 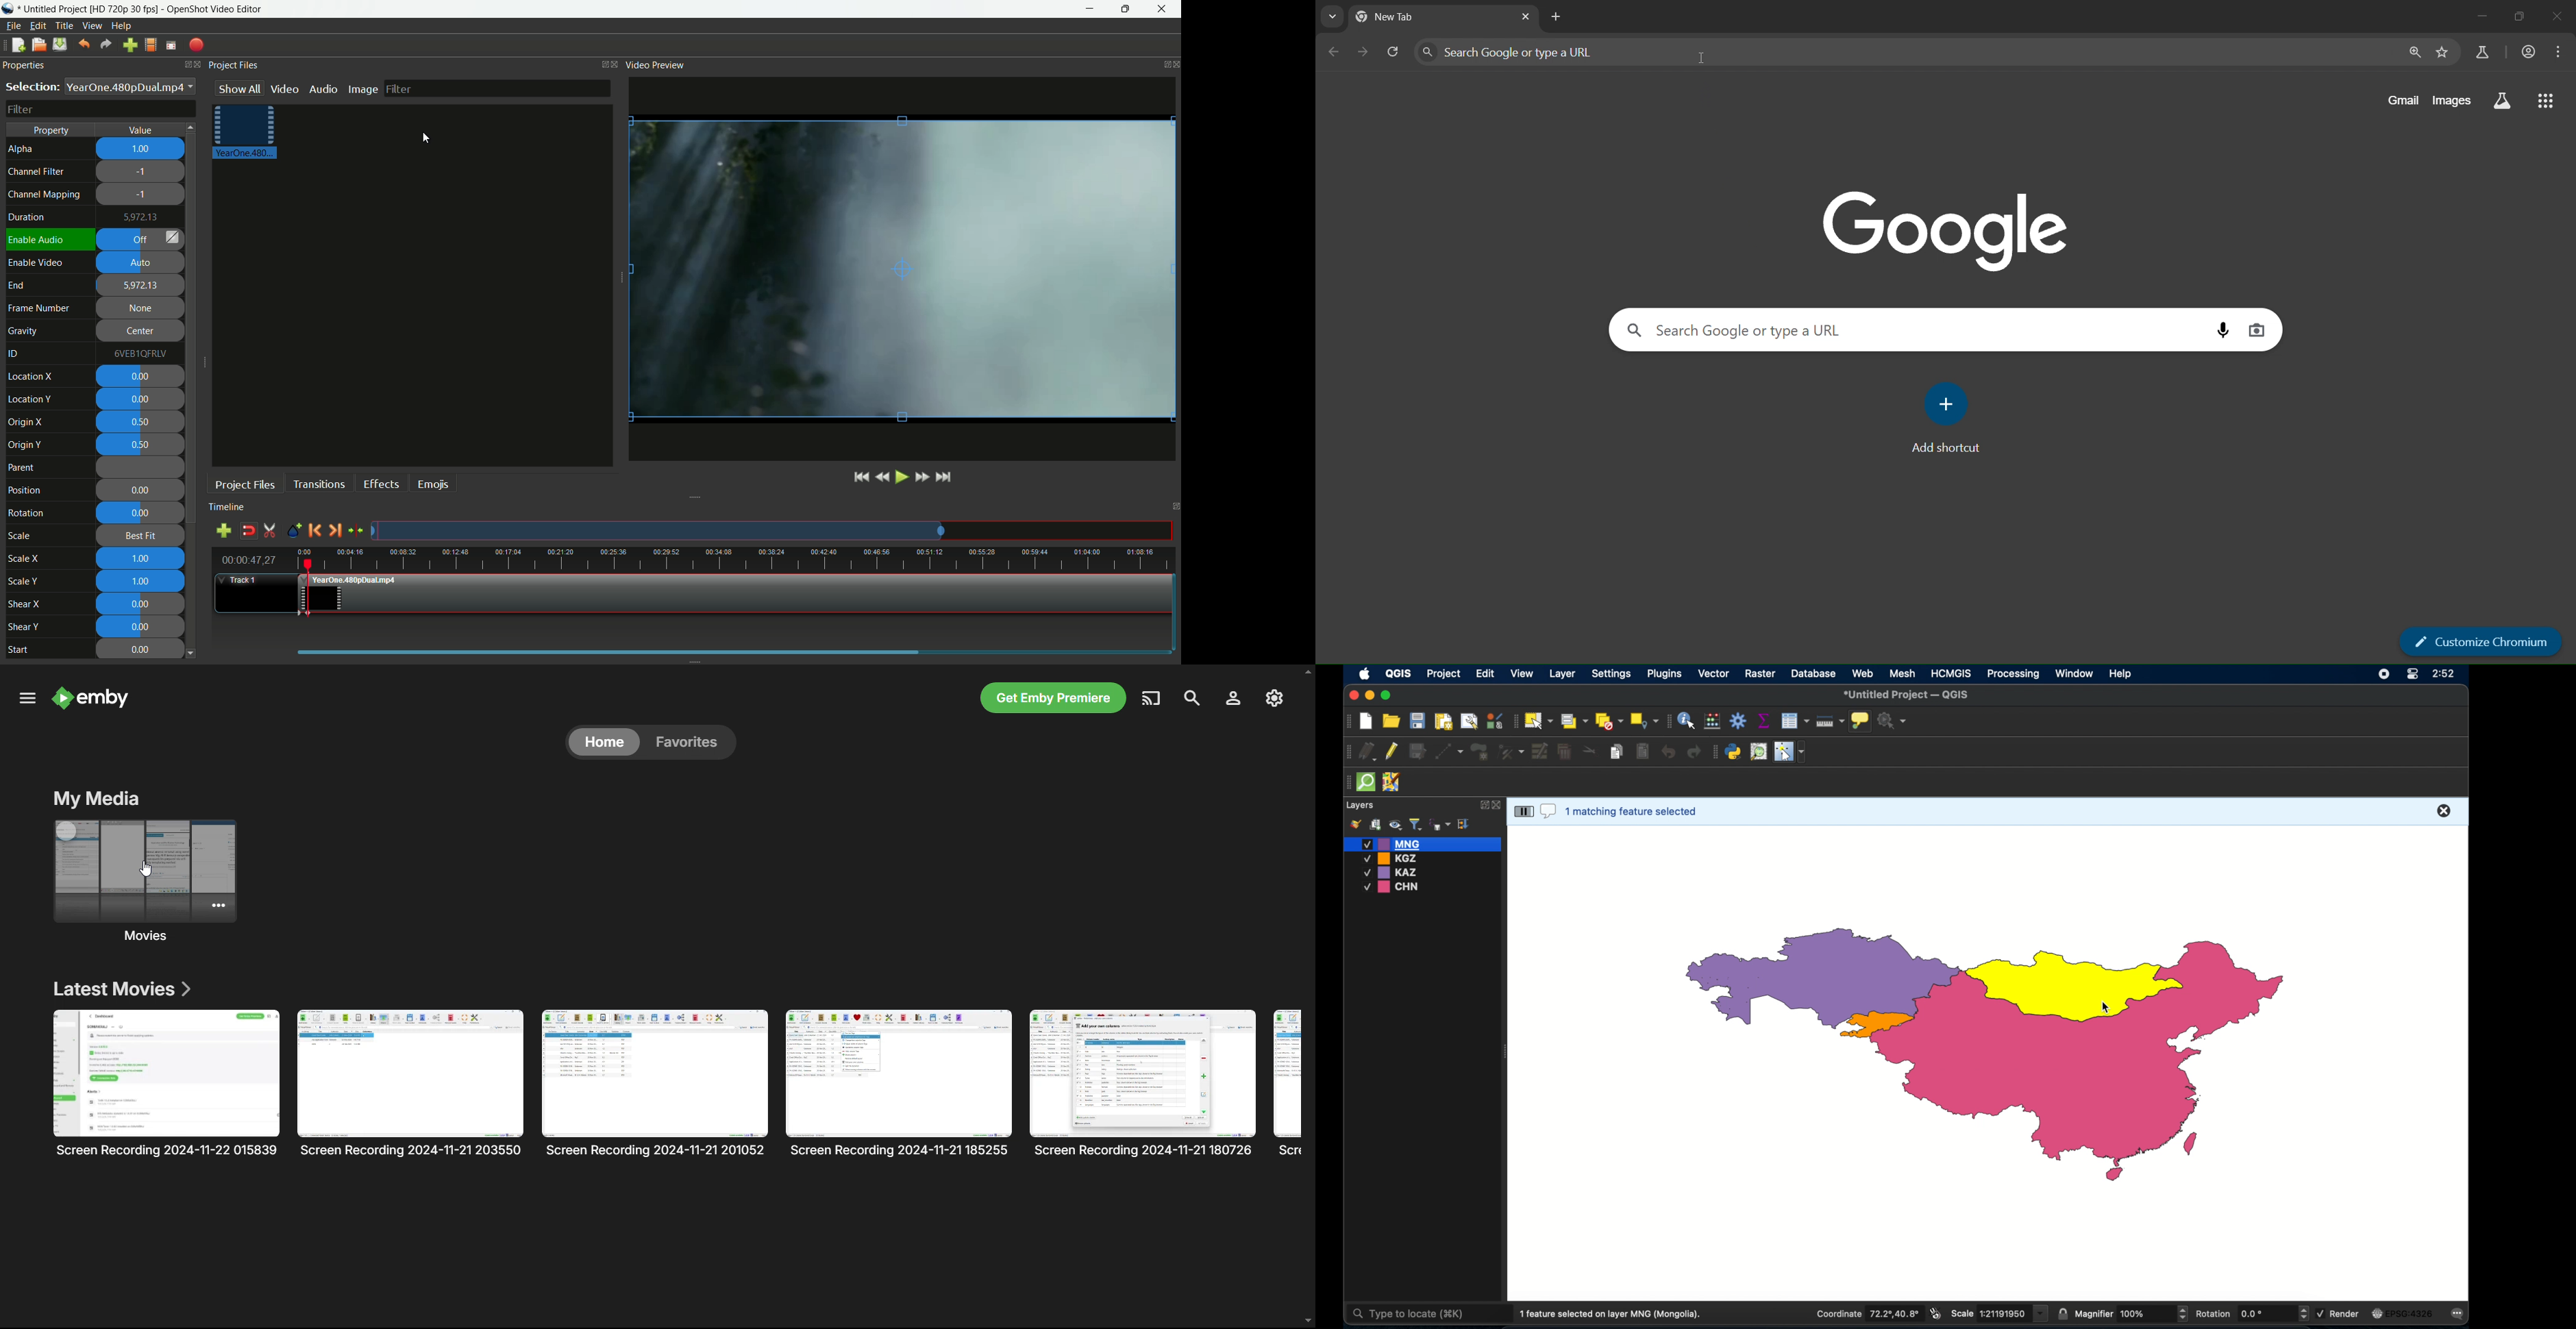 I want to click on value, so click(x=143, y=130).